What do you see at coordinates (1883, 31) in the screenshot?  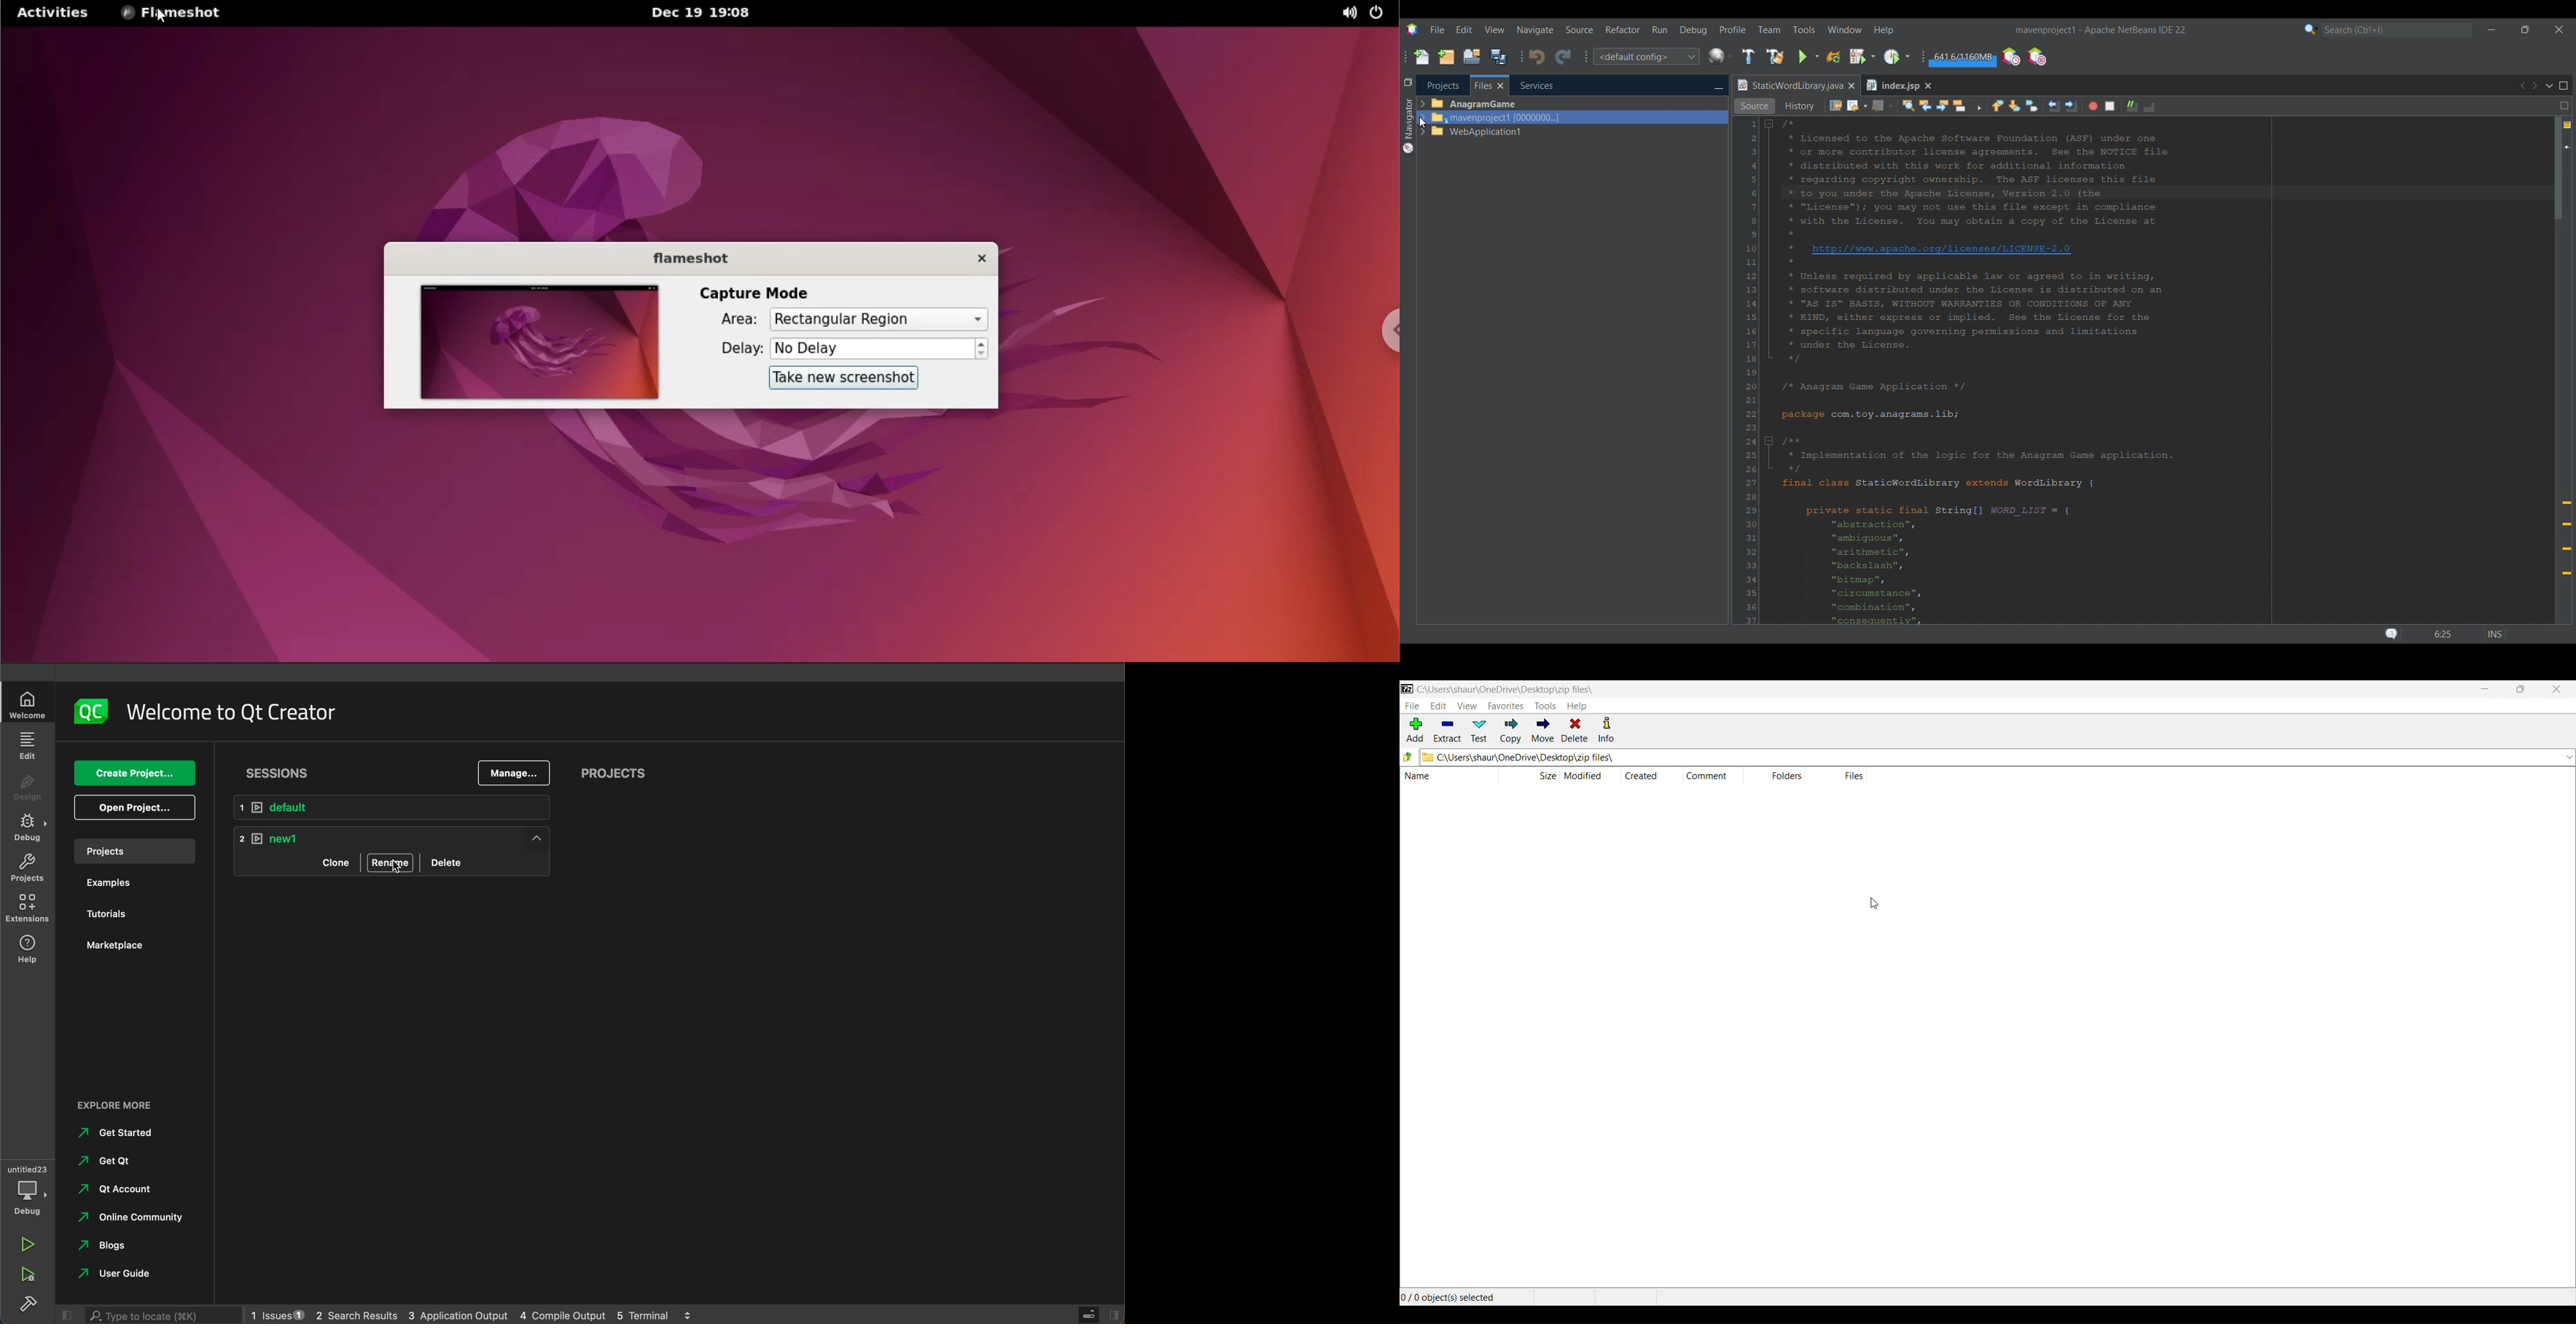 I see `Help menu` at bounding box center [1883, 31].